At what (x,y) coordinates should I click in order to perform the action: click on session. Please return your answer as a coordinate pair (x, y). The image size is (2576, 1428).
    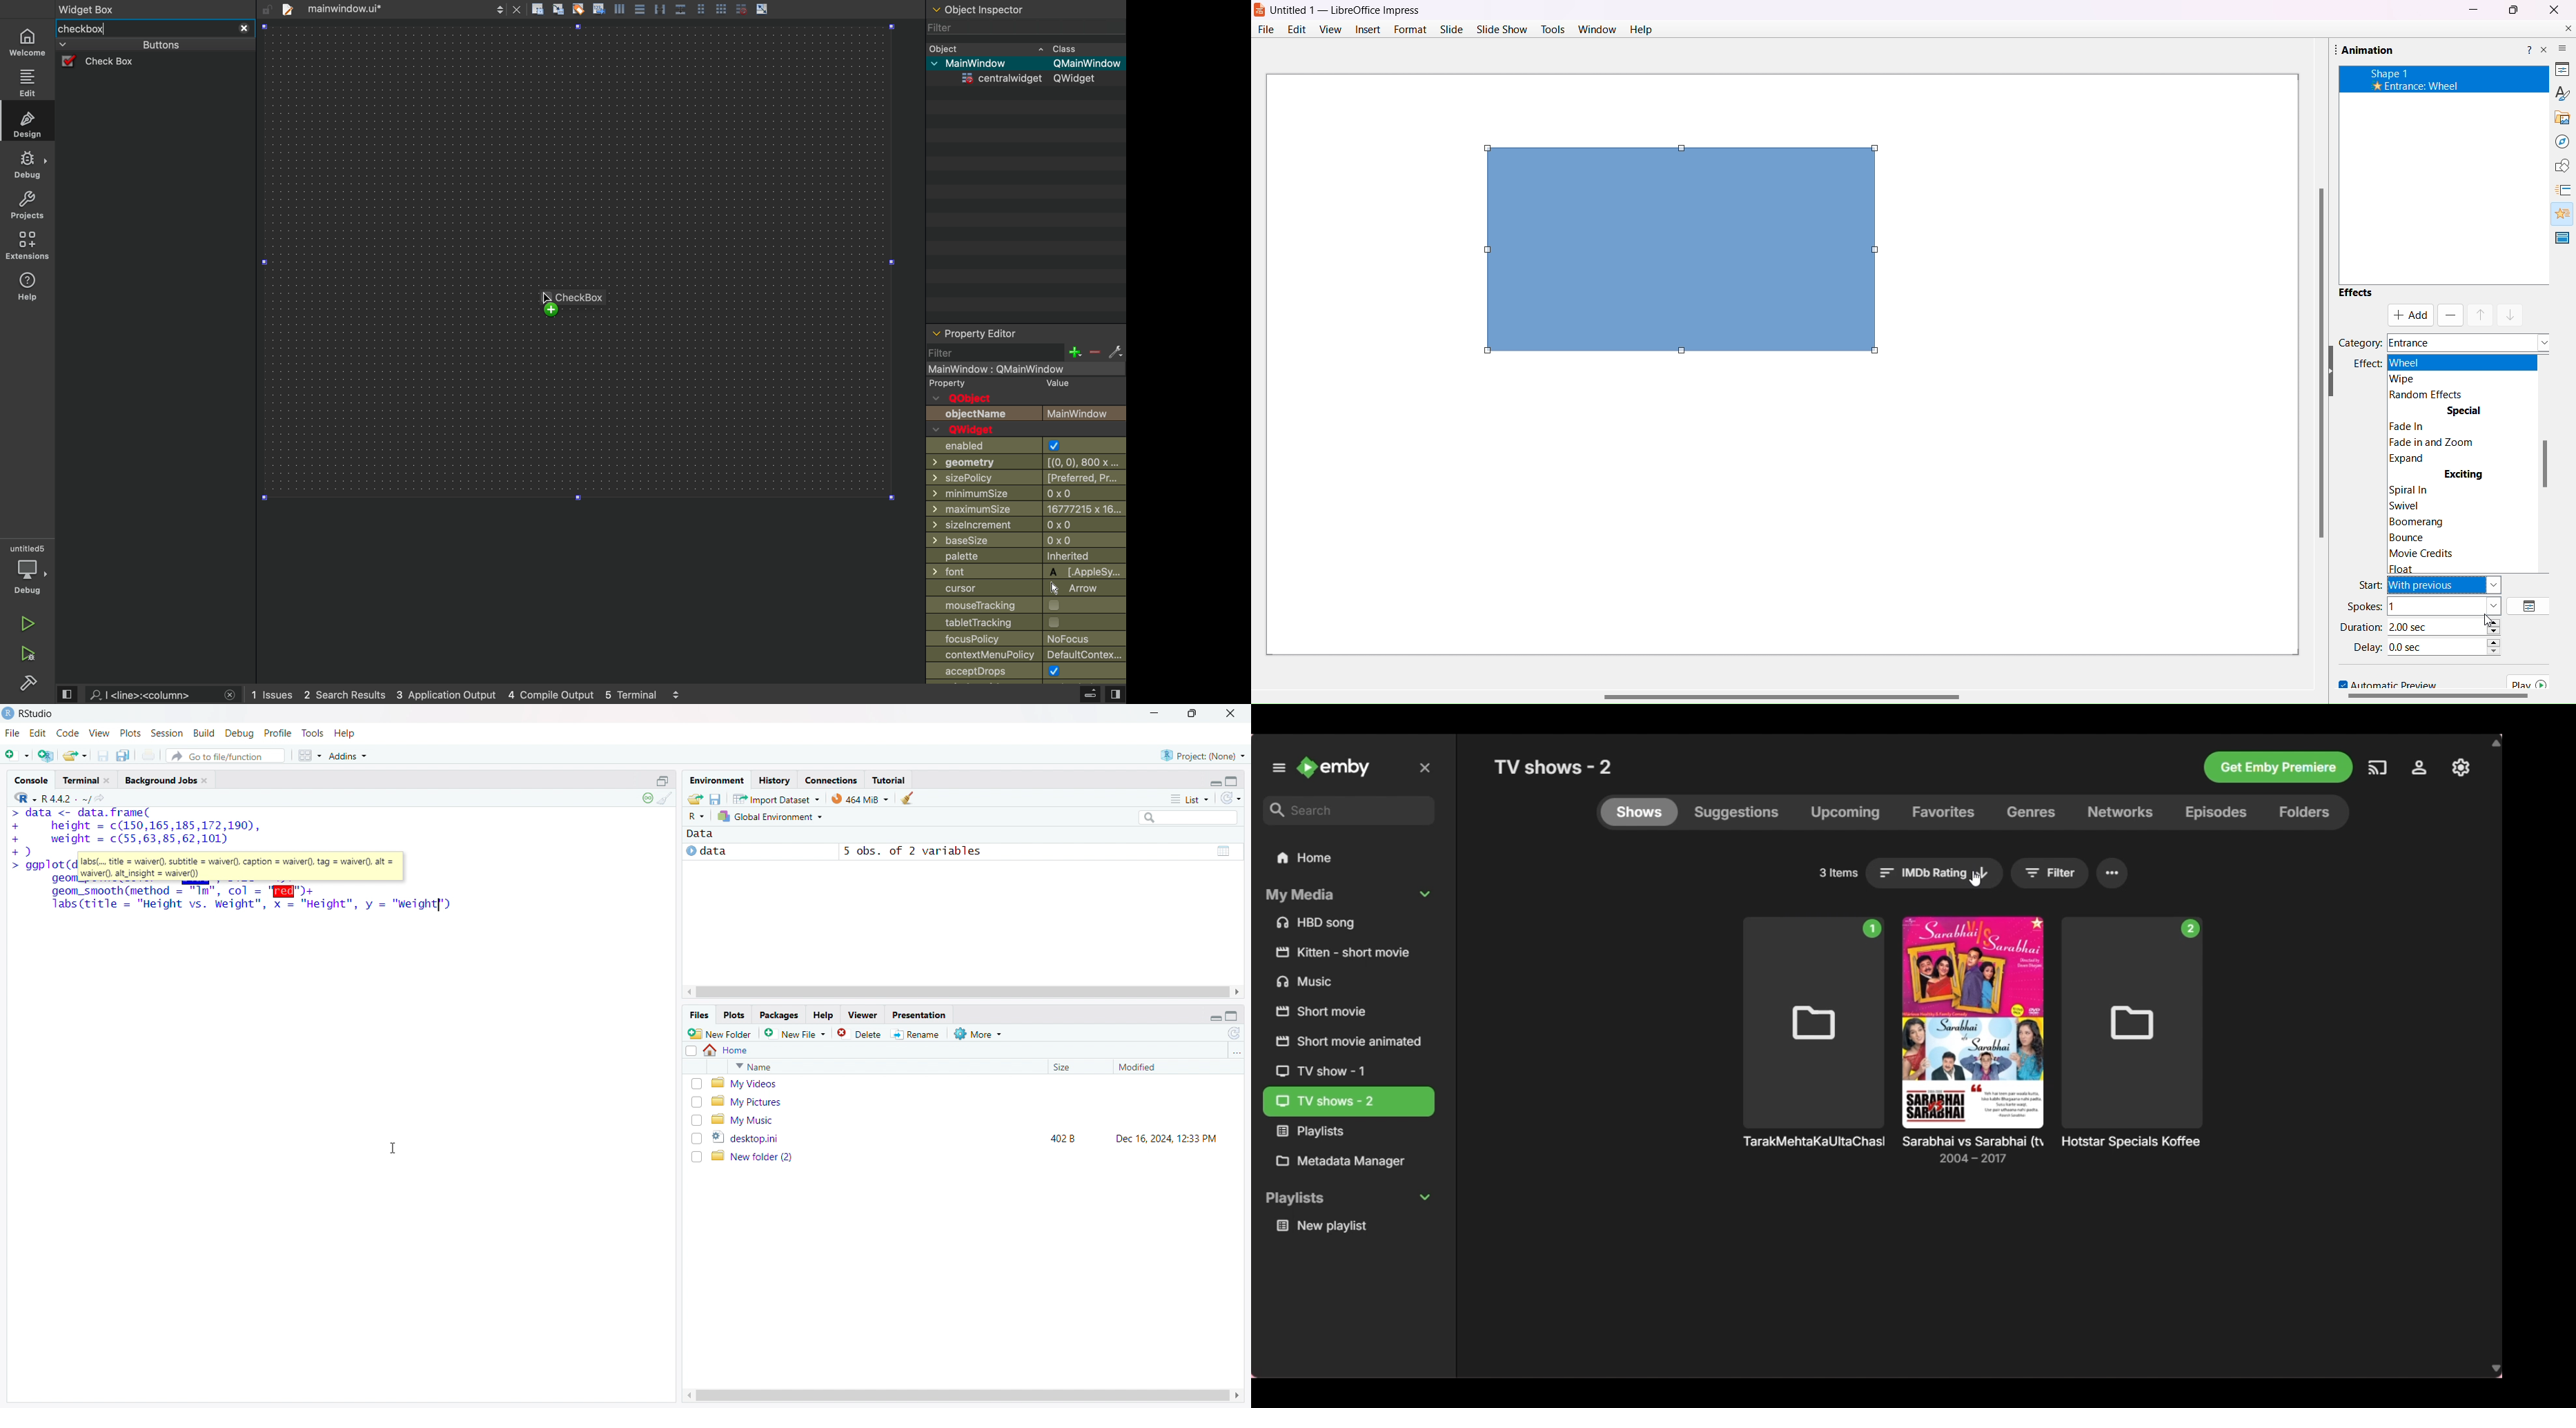
    Looking at the image, I should click on (167, 733).